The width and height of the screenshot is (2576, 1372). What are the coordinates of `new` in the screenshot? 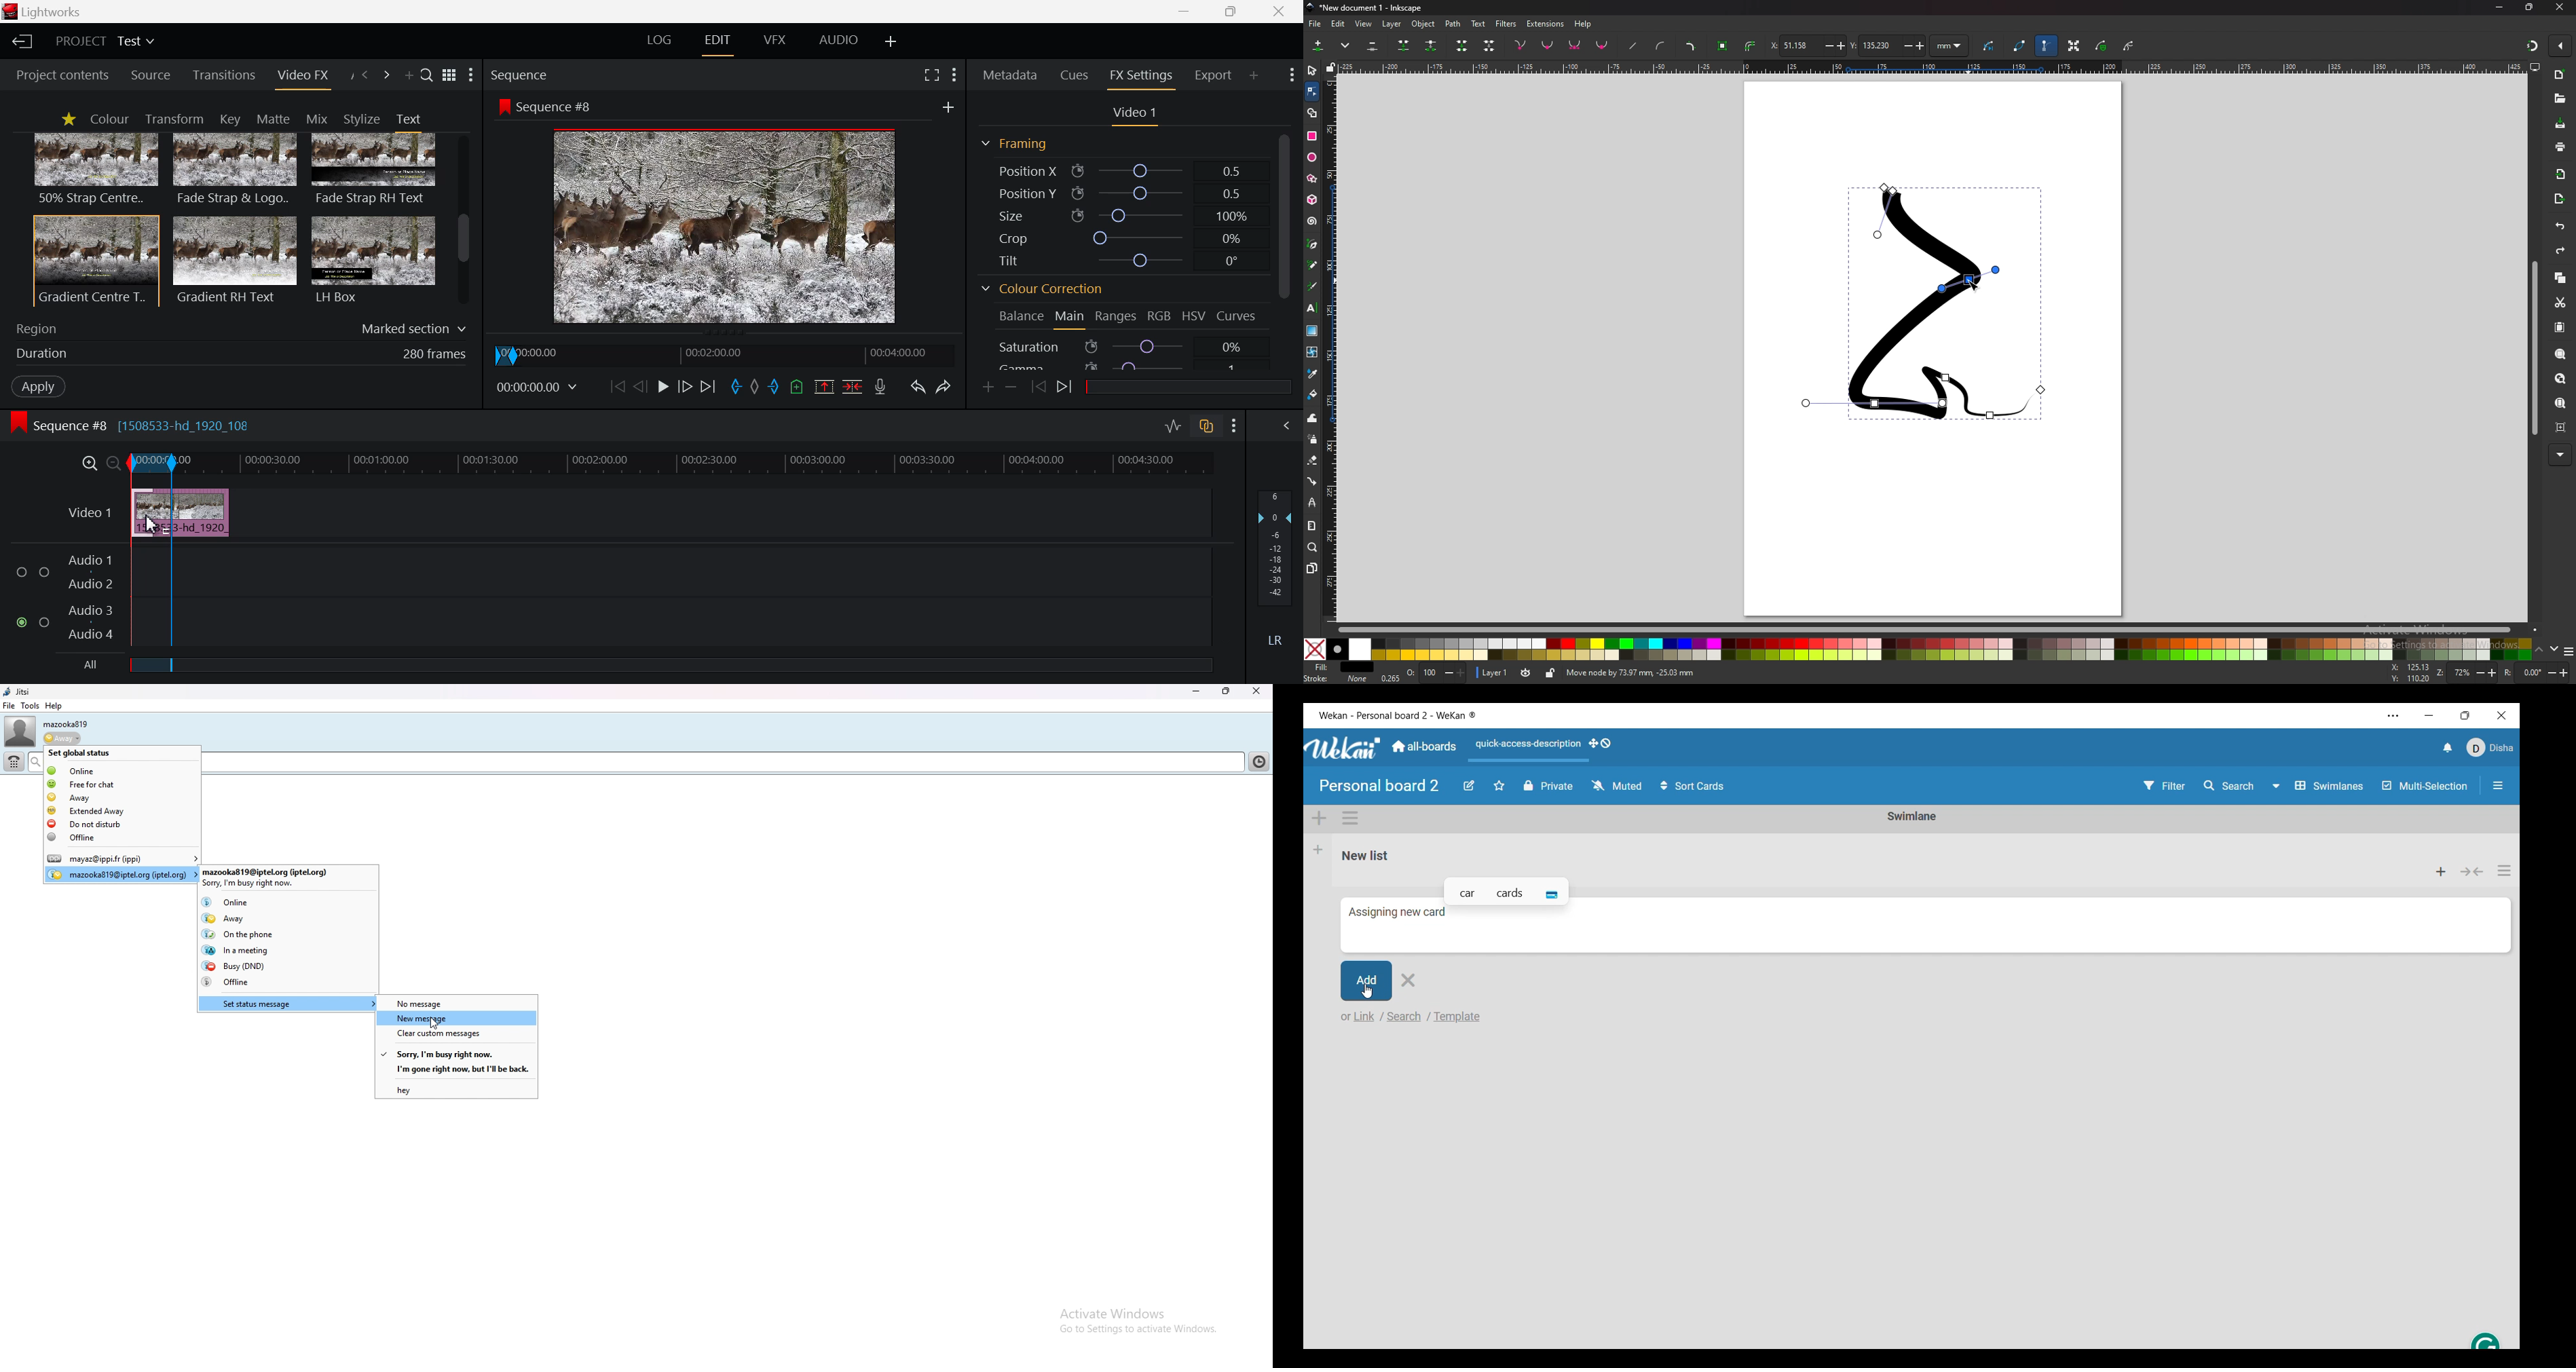 It's located at (2560, 75).